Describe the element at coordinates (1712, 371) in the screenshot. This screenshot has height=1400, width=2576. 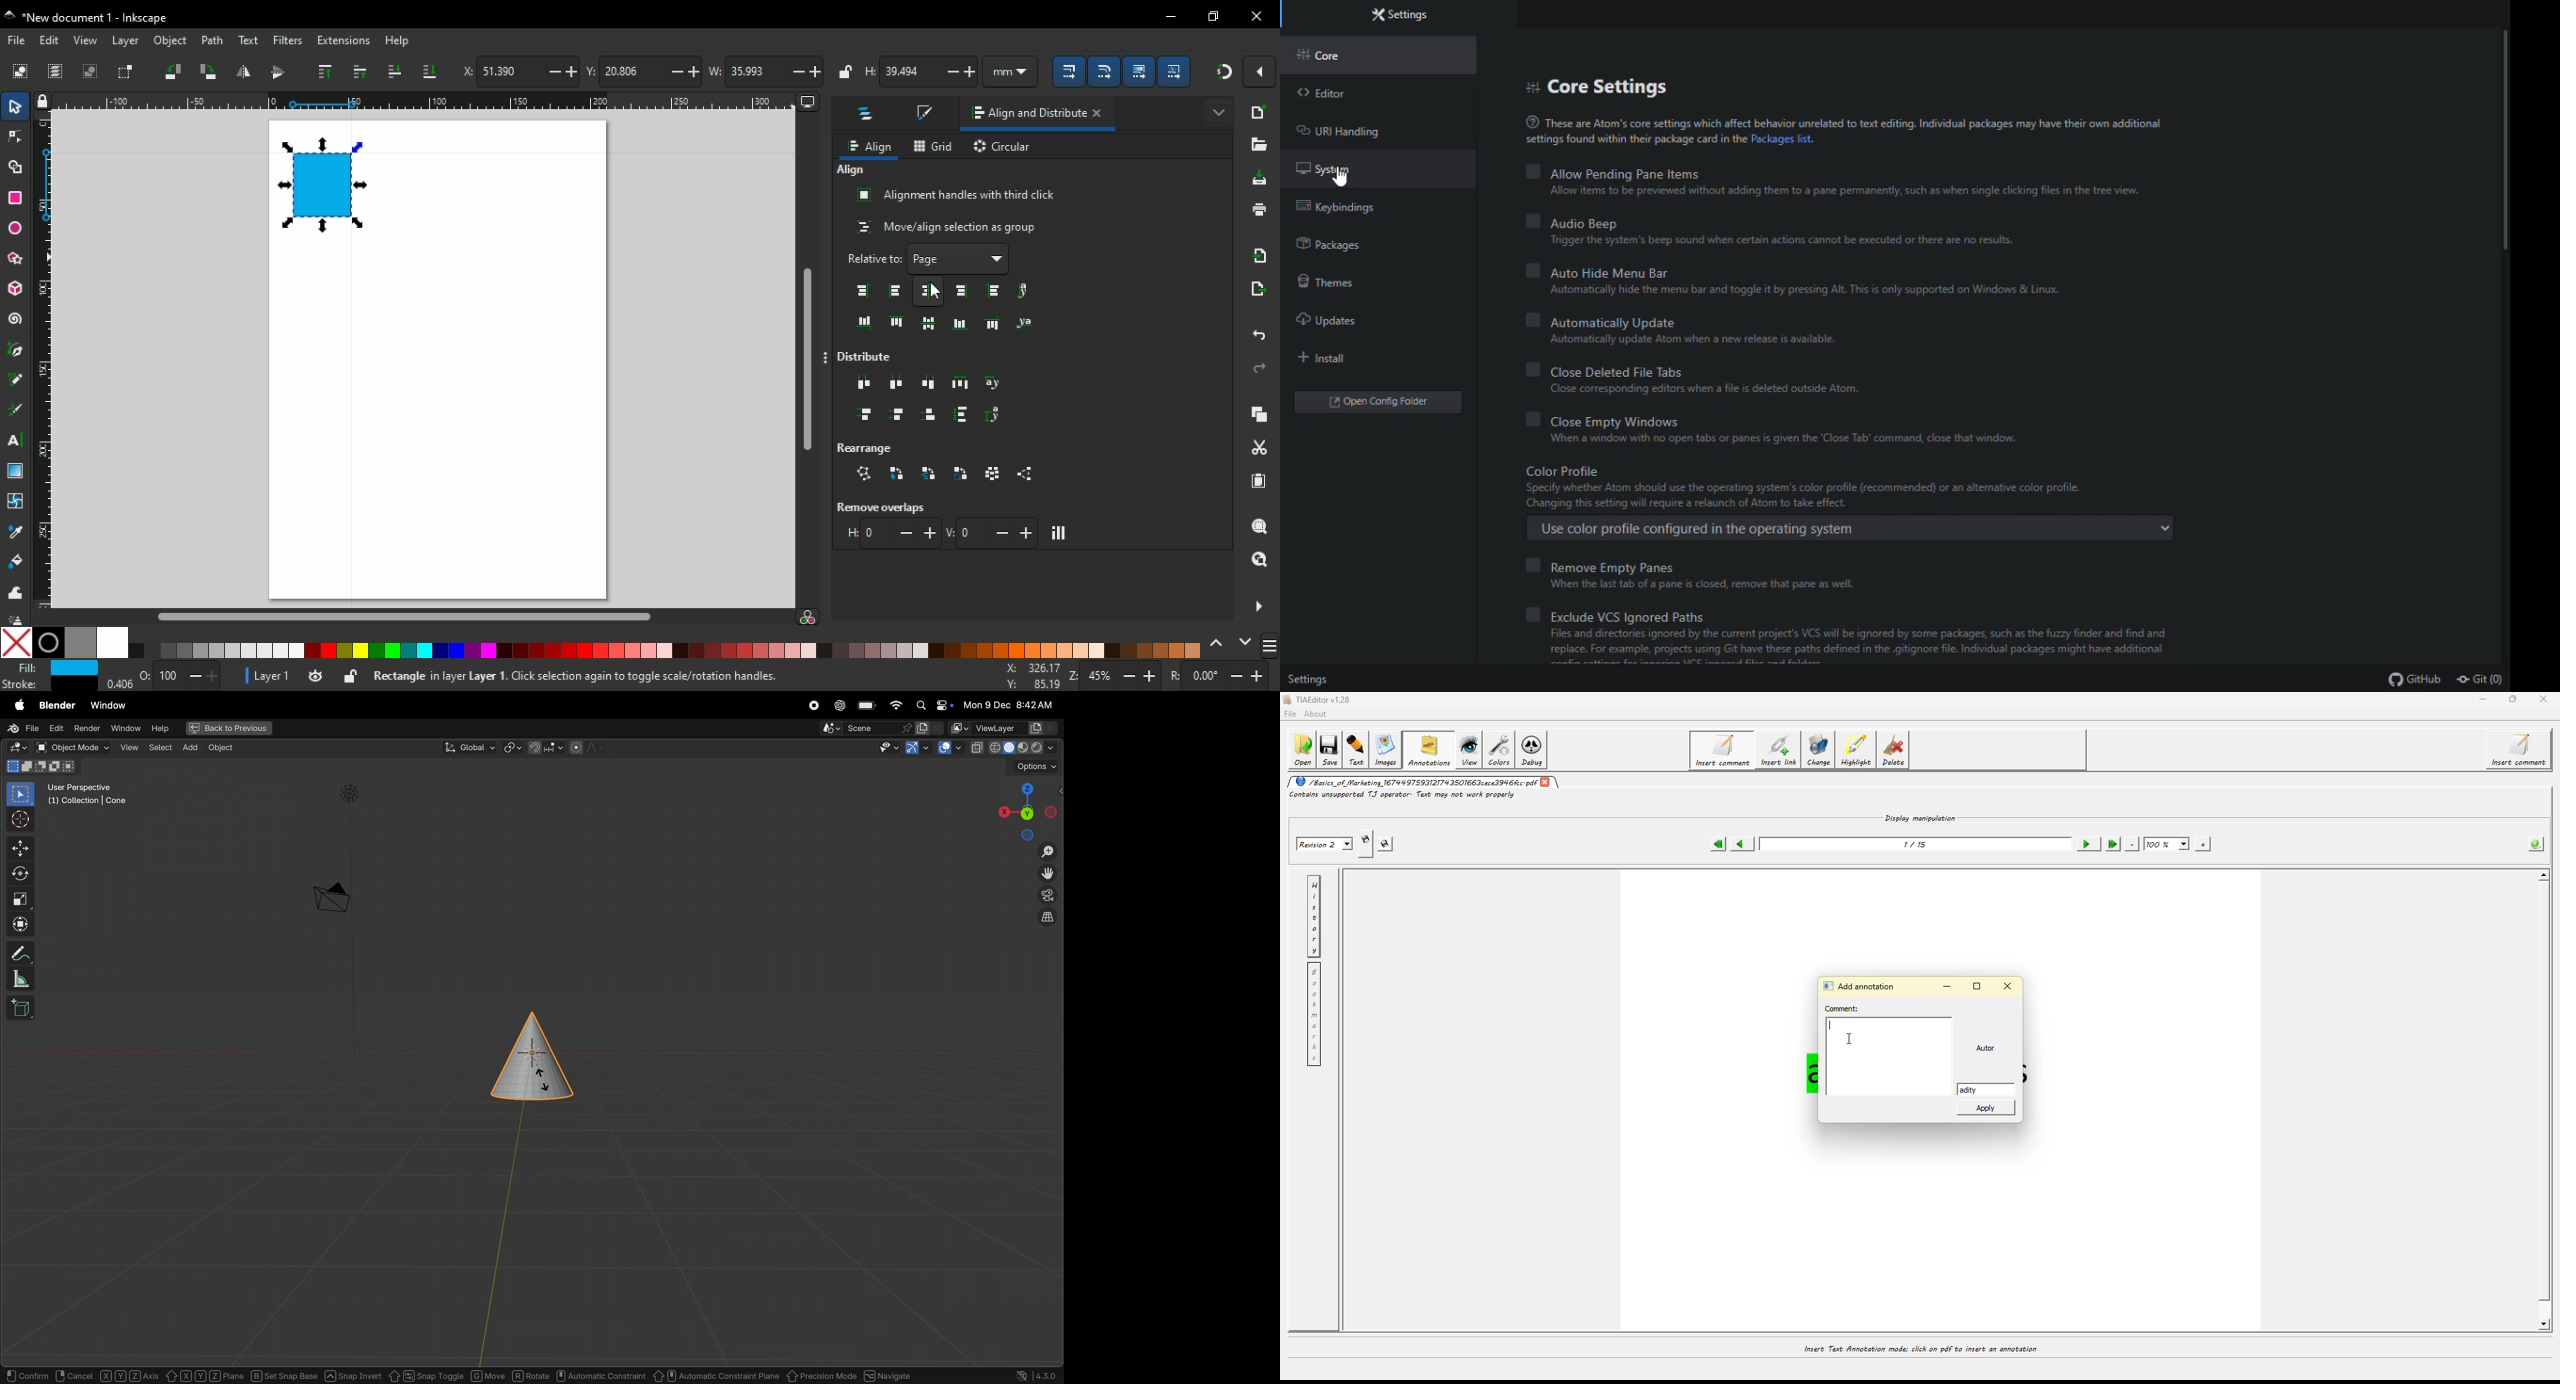
I see `Close deleted file tabs` at that location.